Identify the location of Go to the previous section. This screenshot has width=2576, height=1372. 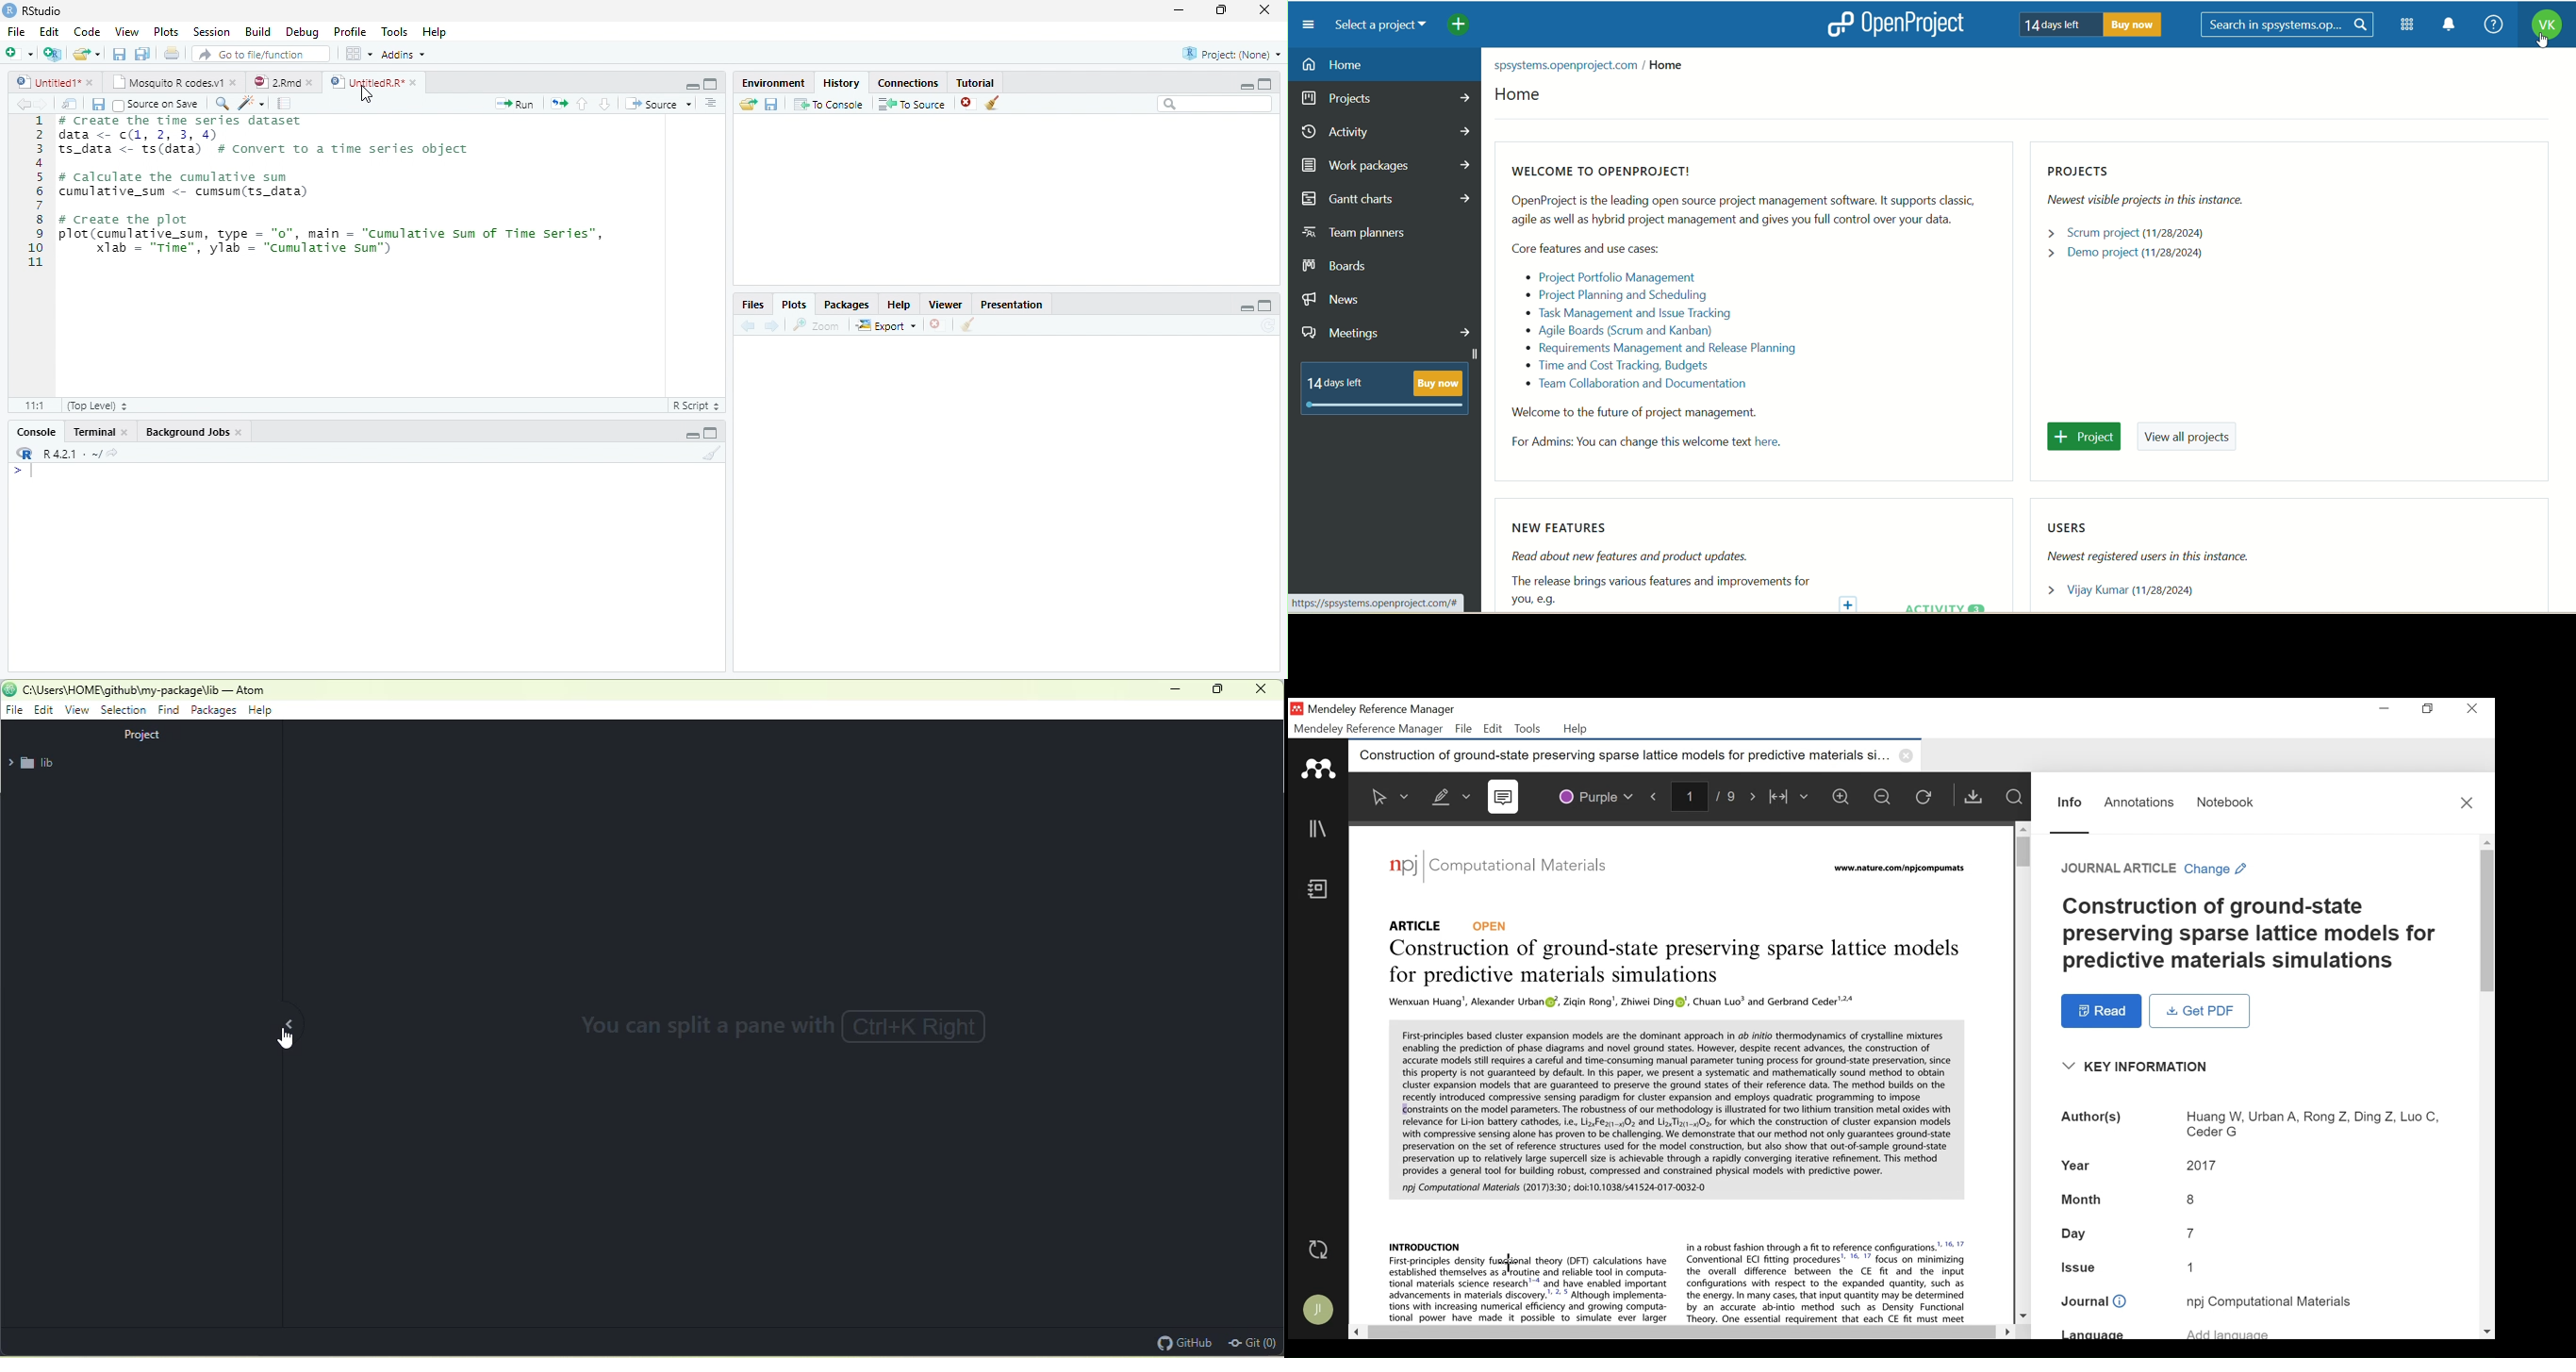
(582, 105).